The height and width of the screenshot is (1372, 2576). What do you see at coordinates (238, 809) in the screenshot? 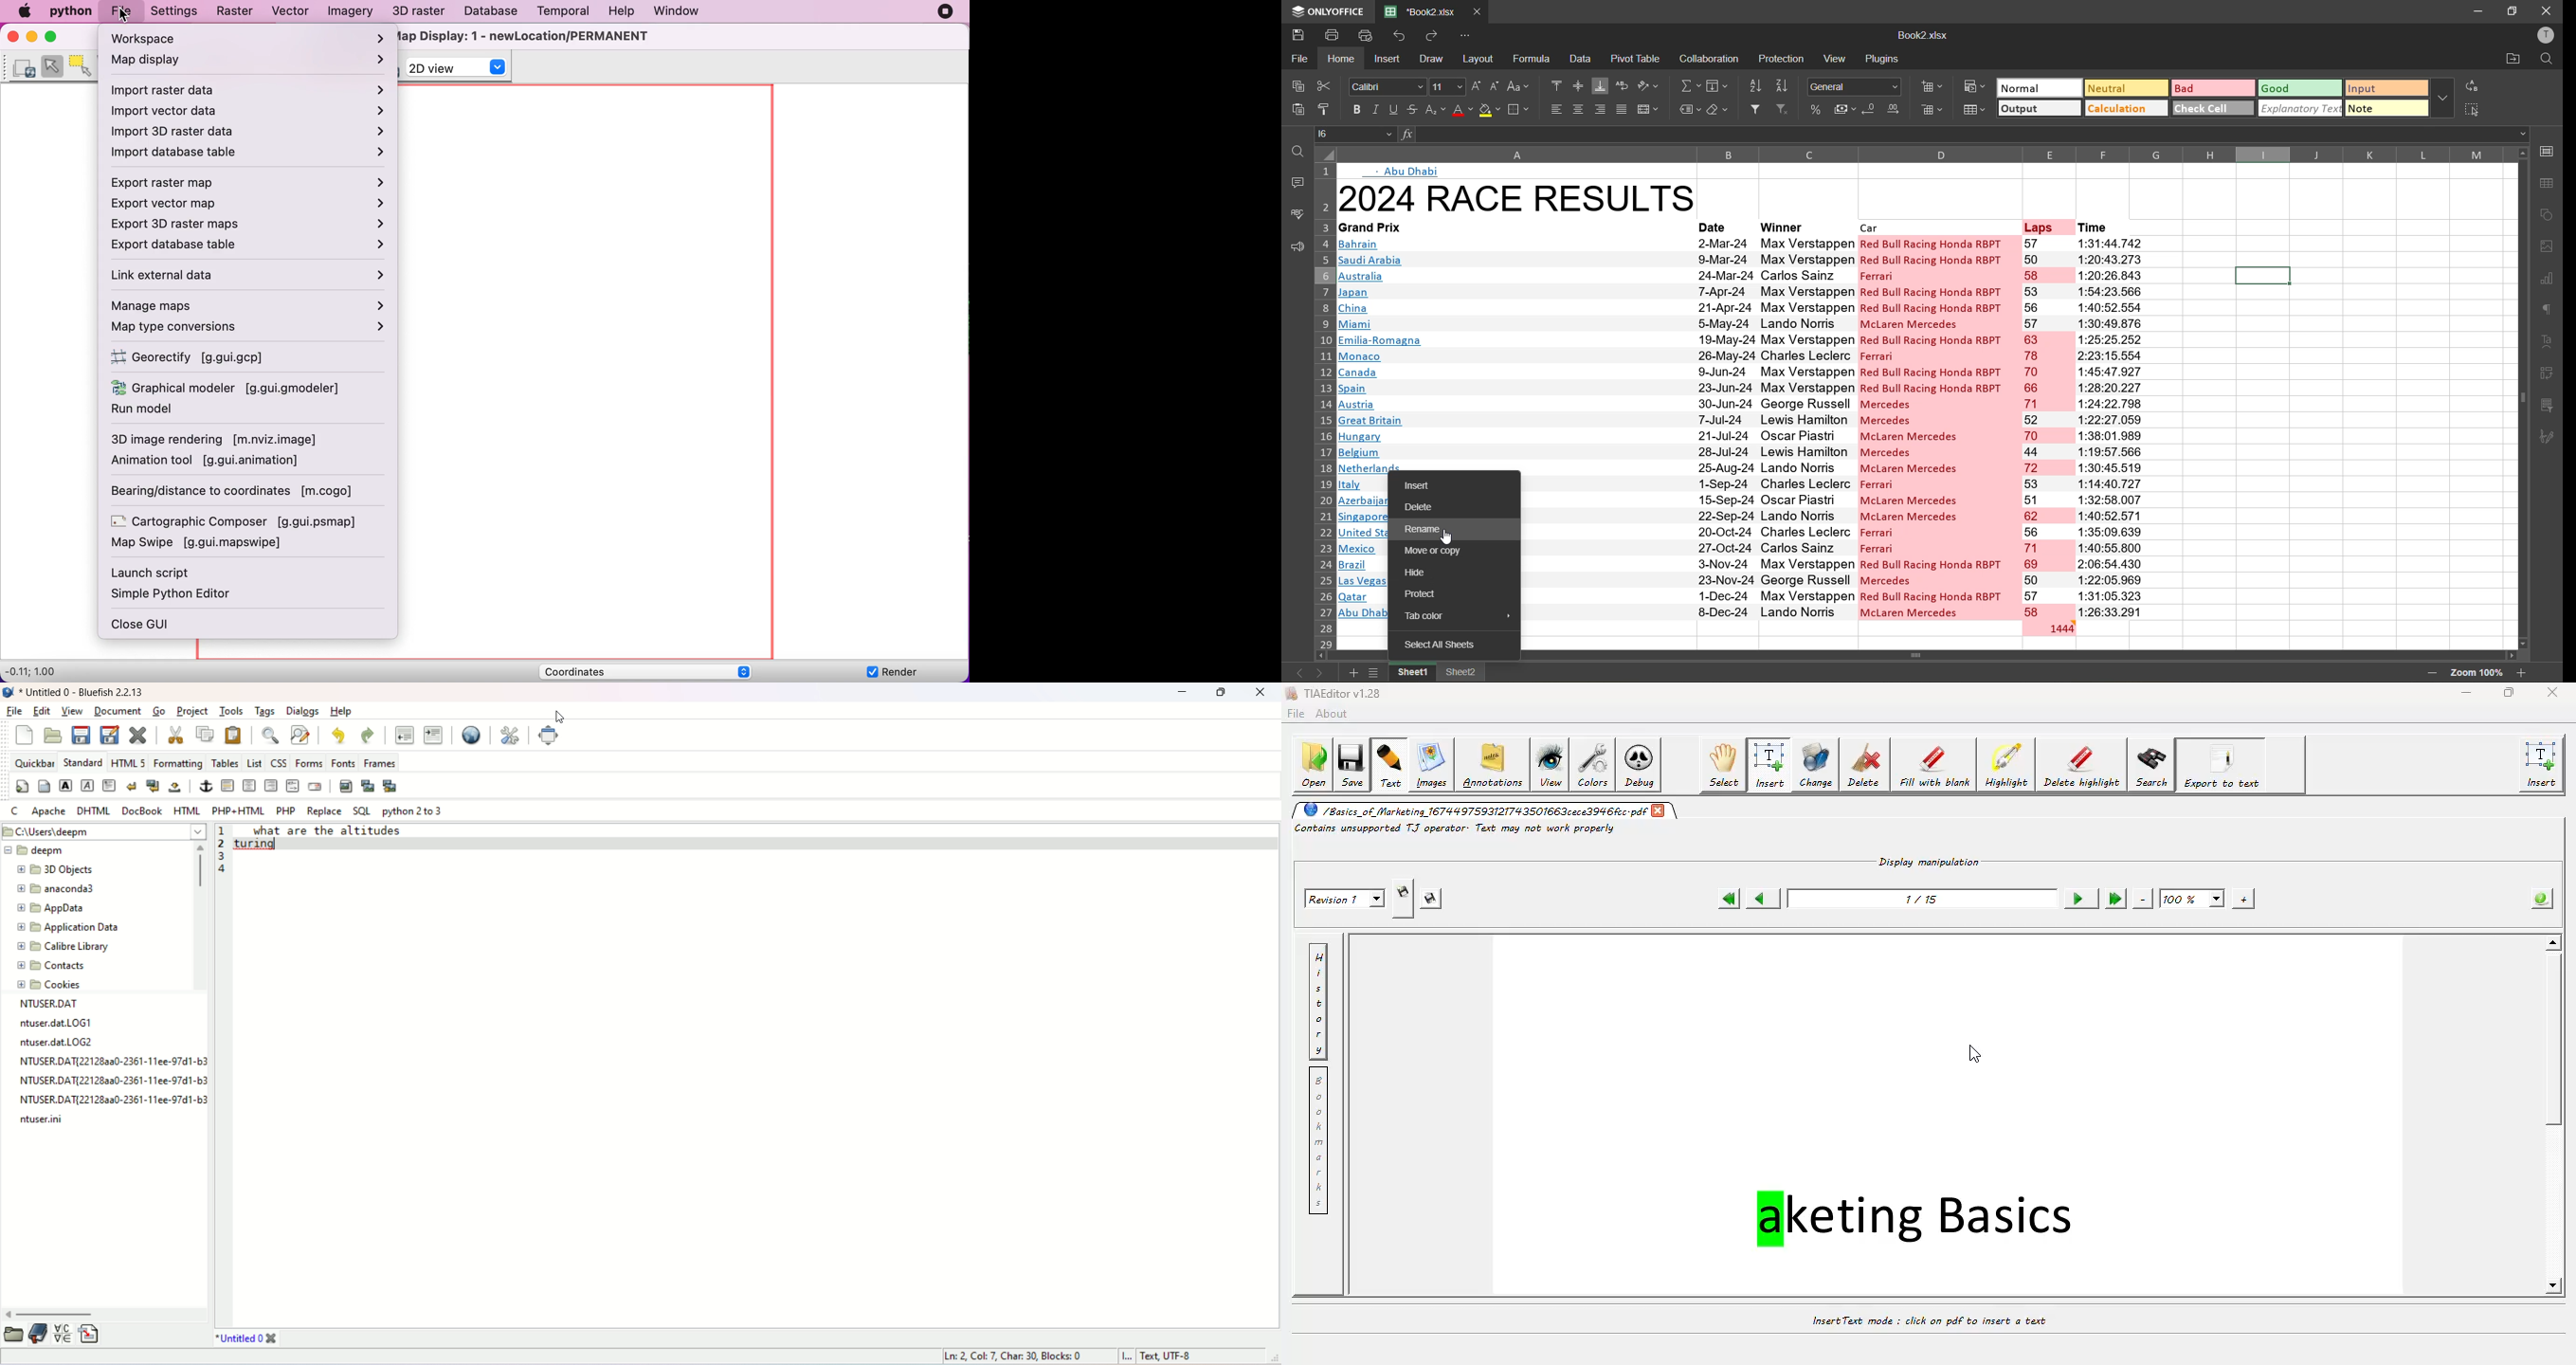
I see `PHP+HTML` at bounding box center [238, 809].